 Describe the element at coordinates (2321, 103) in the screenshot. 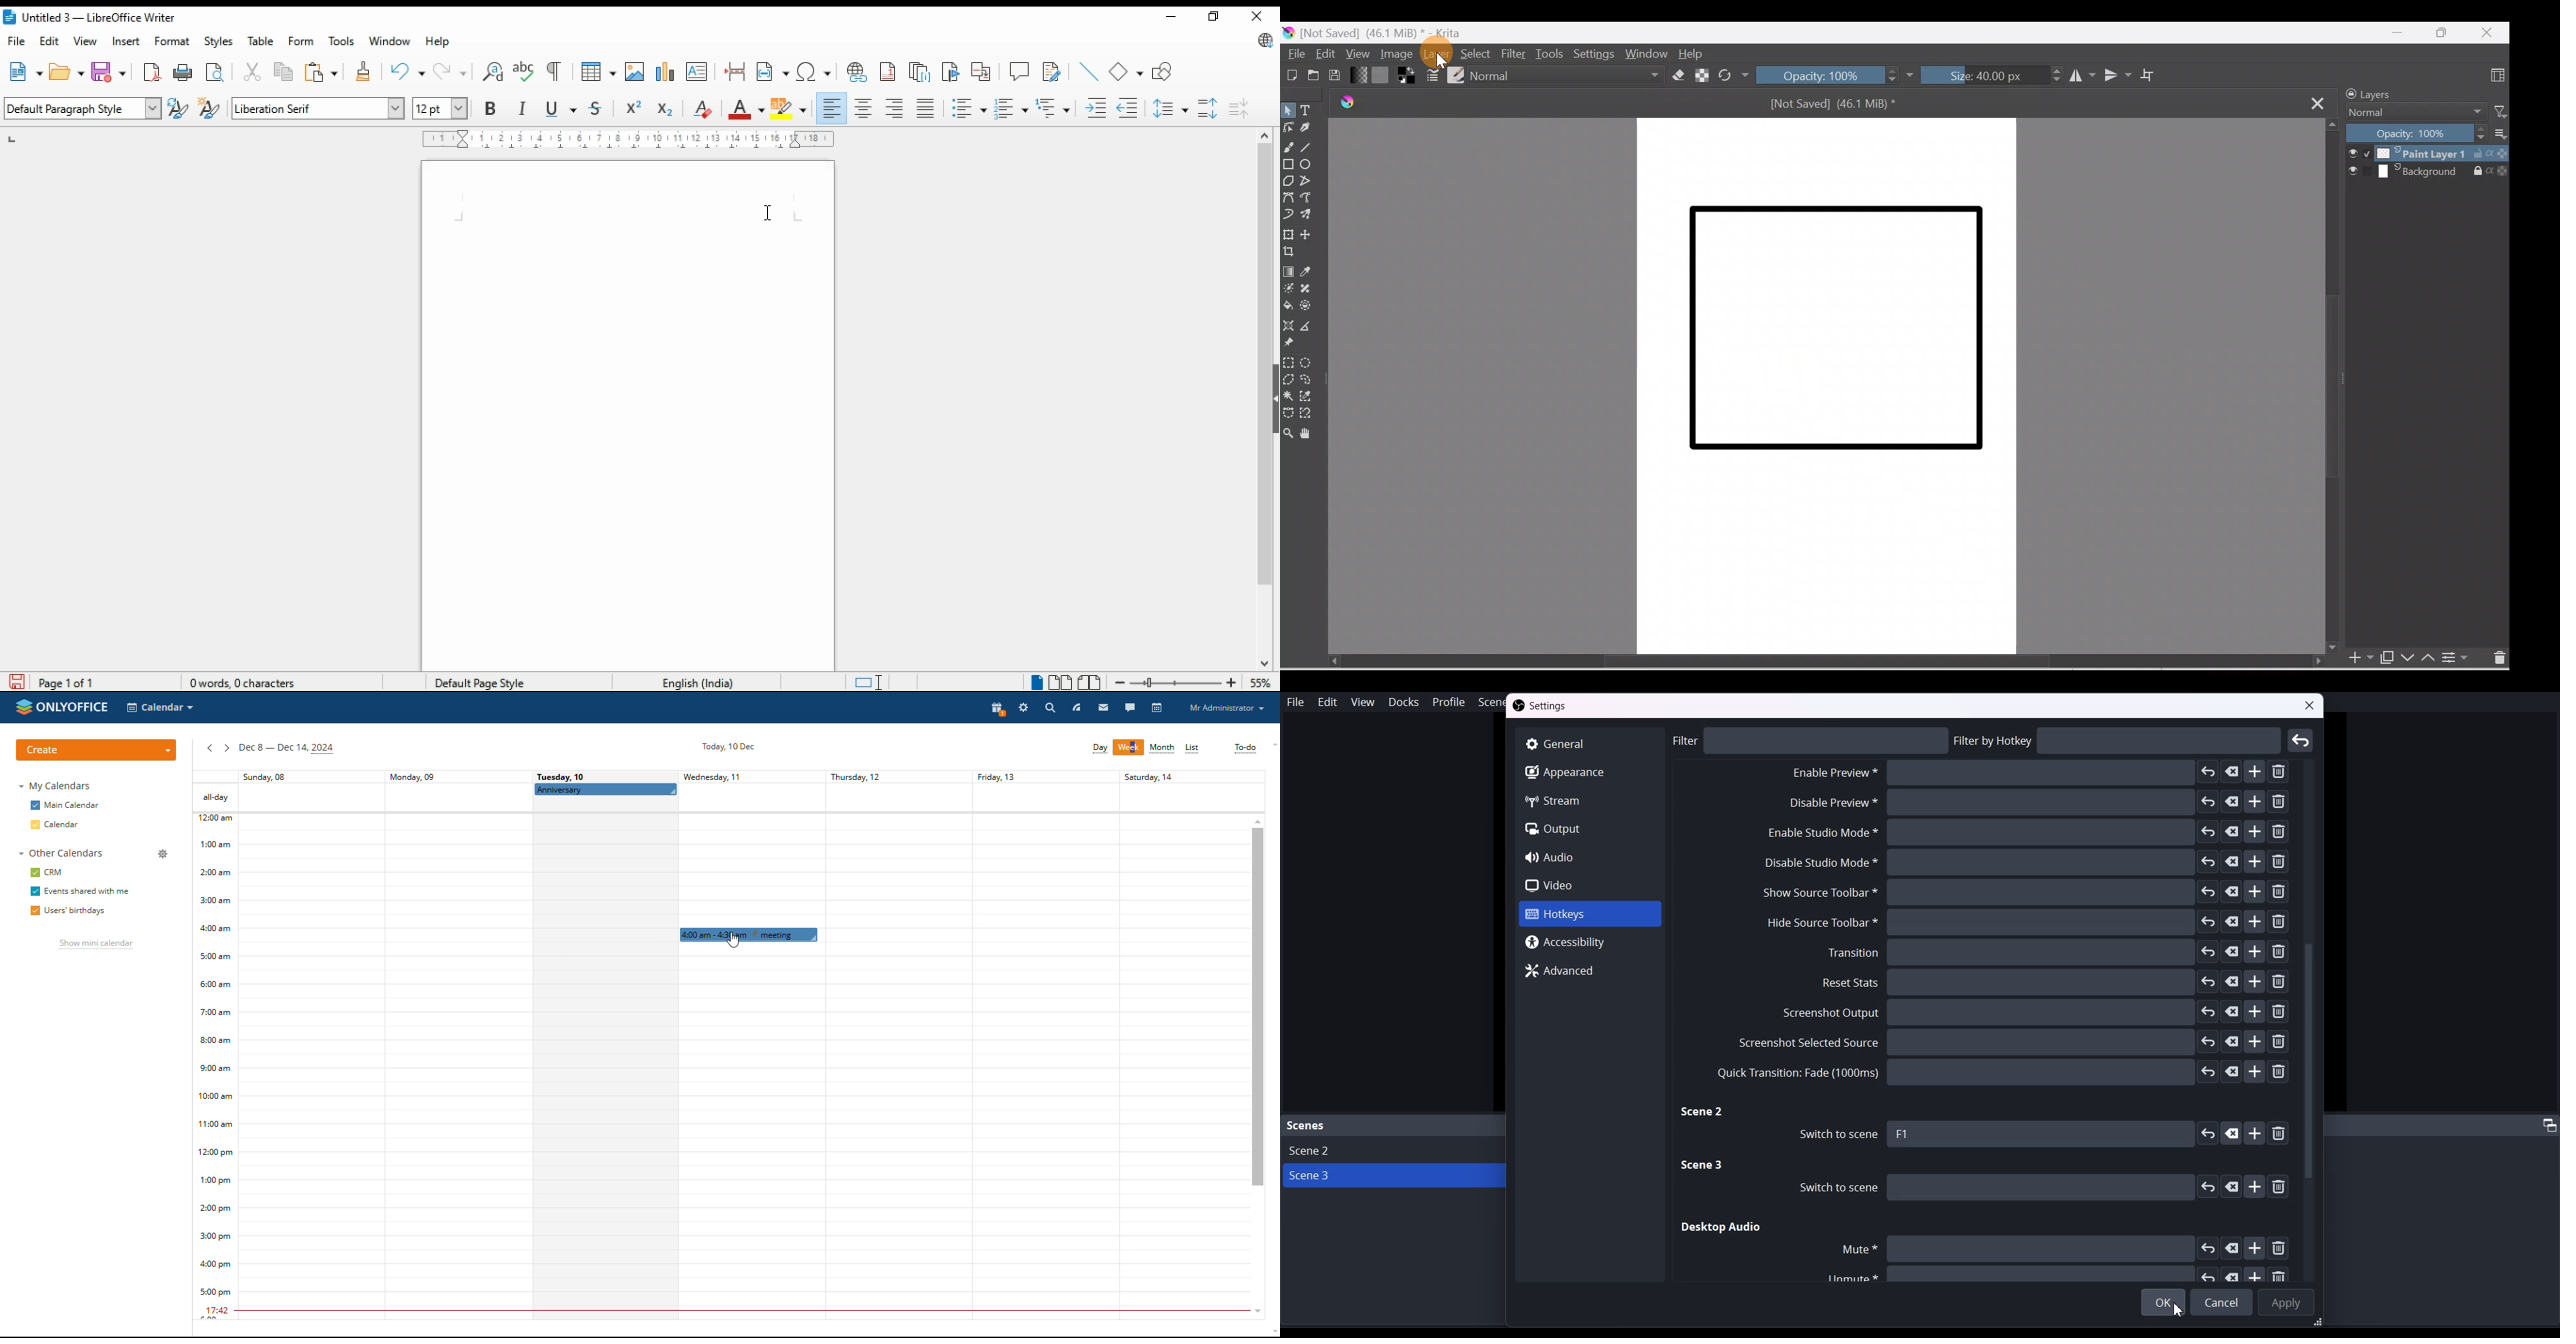

I see `Close tab` at that location.